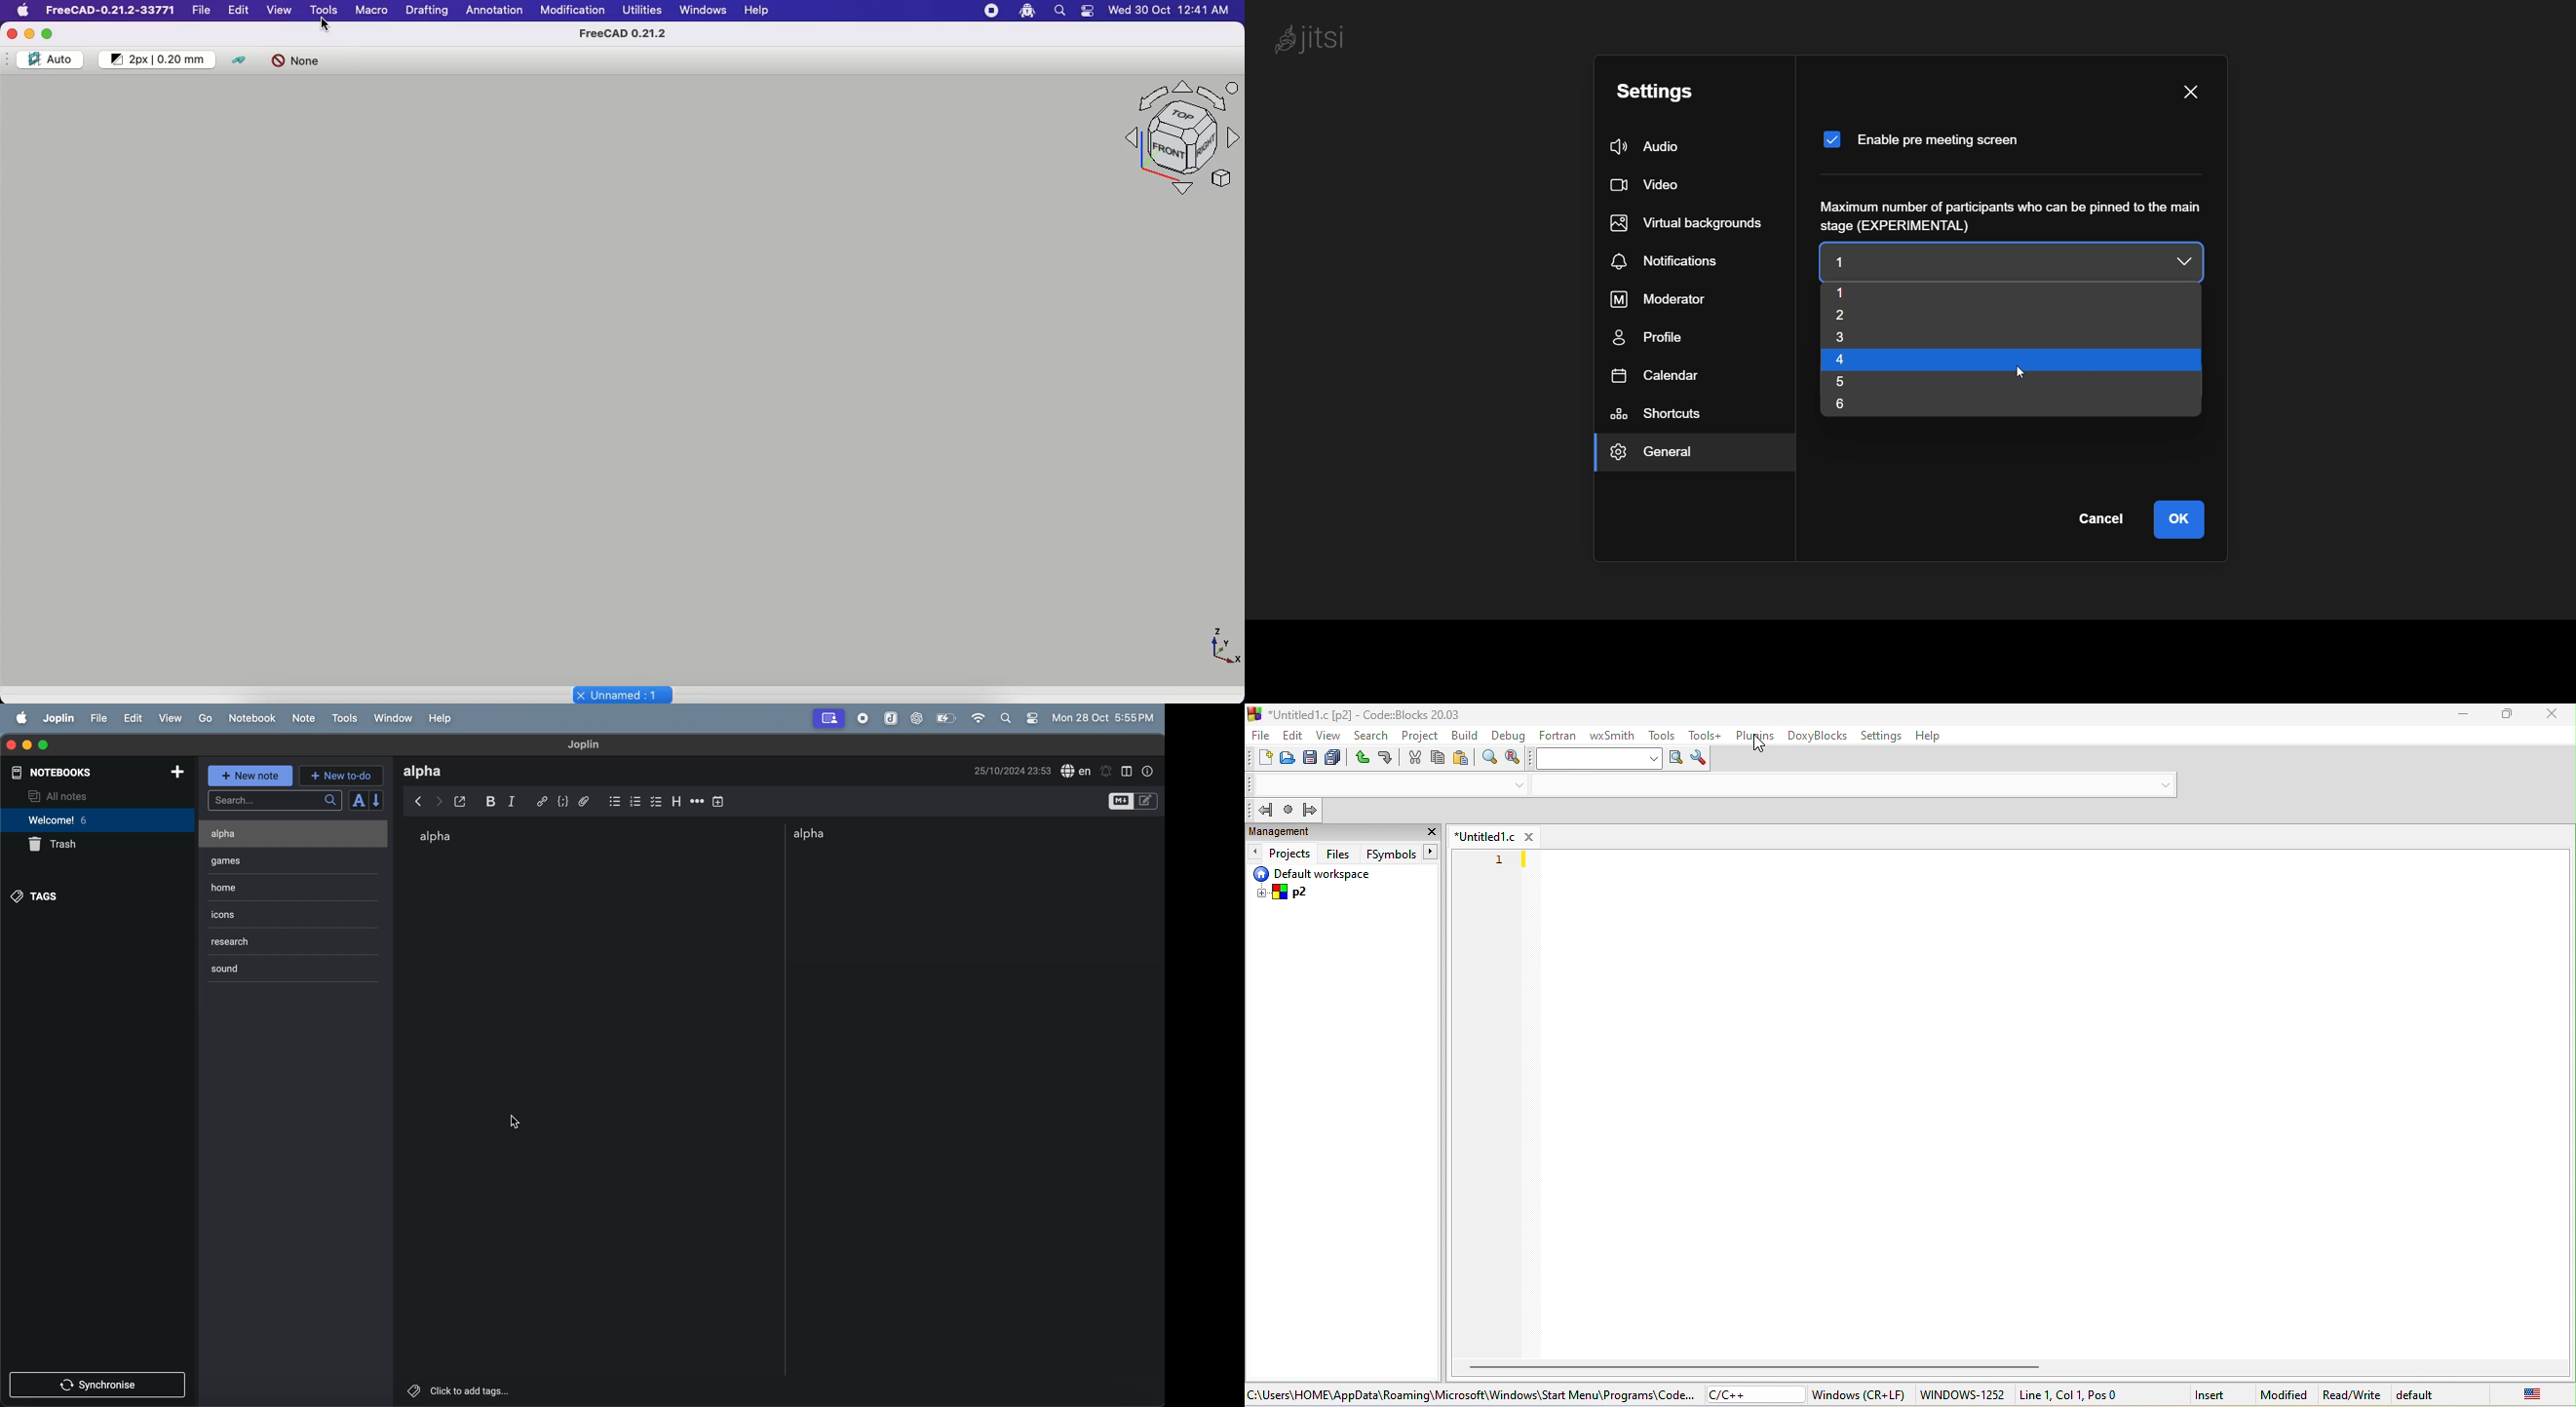 This screenshot has width=2576, height=1428. What do you see at coordinates (1223, 646) in the screenshot?
I see `Axis` at bounding box center [1223, 646].